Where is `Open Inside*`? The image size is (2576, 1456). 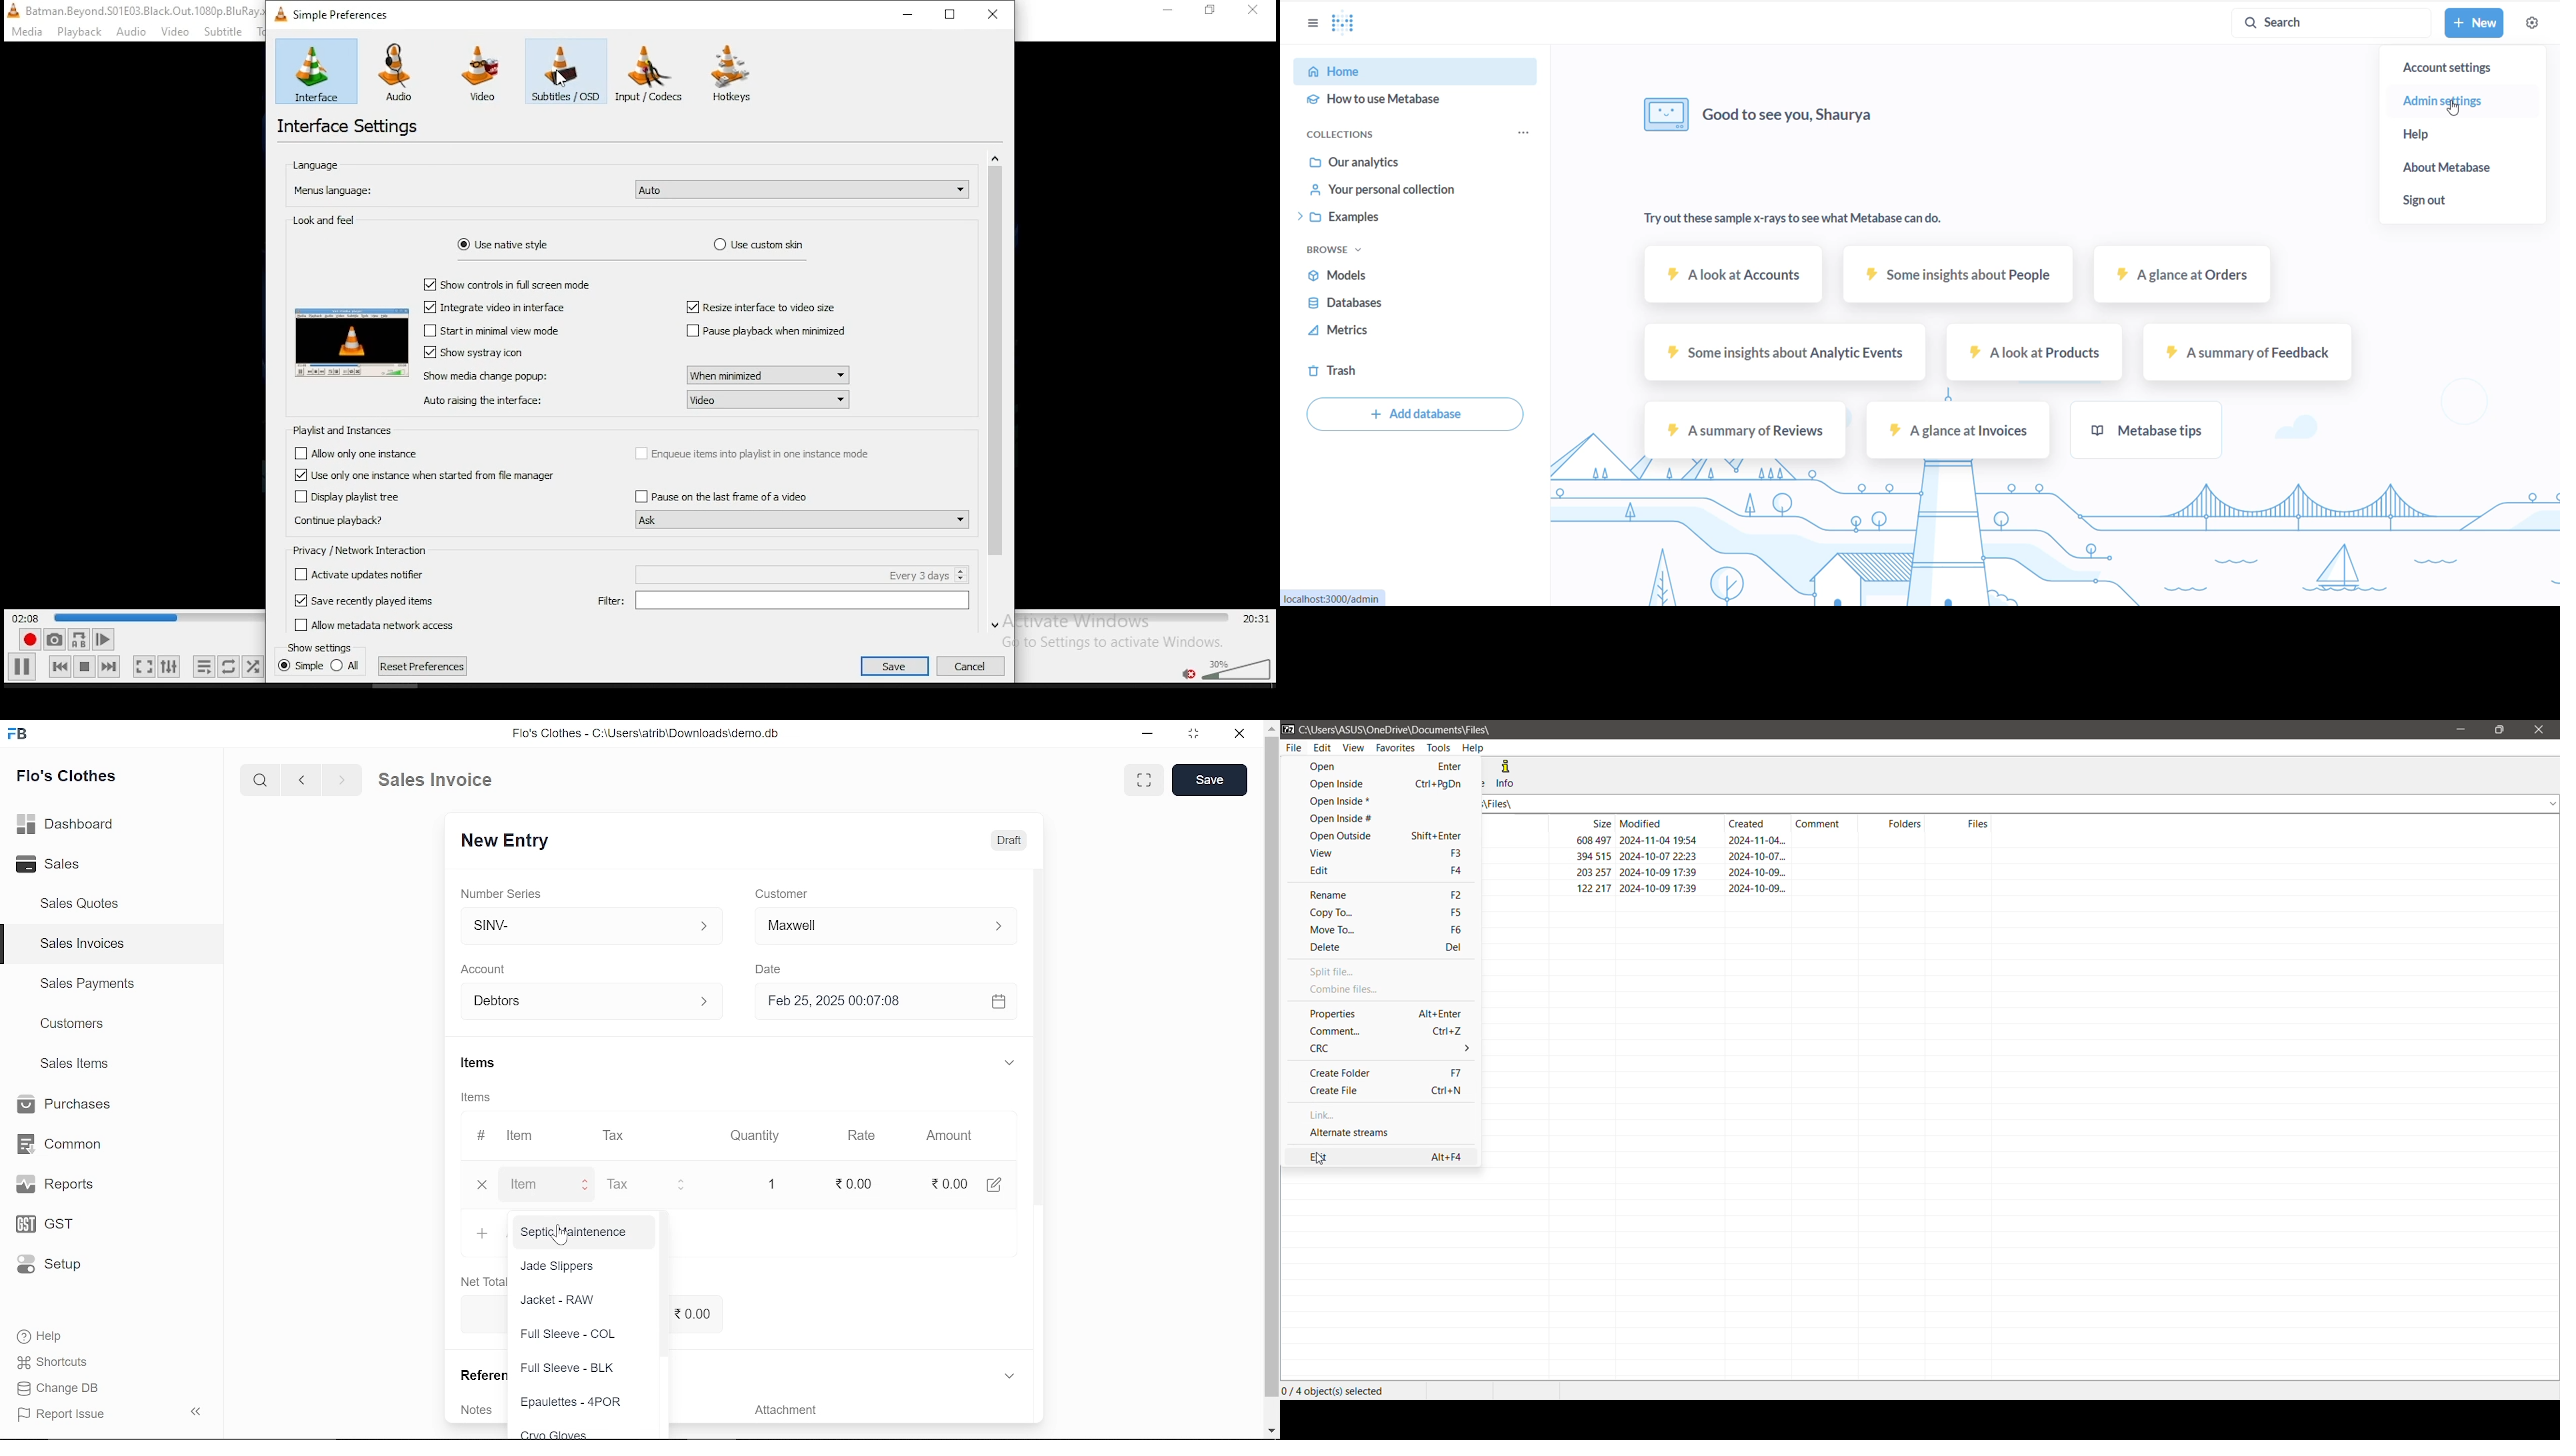 Open Inside* is located at coordinates (1347, 802).